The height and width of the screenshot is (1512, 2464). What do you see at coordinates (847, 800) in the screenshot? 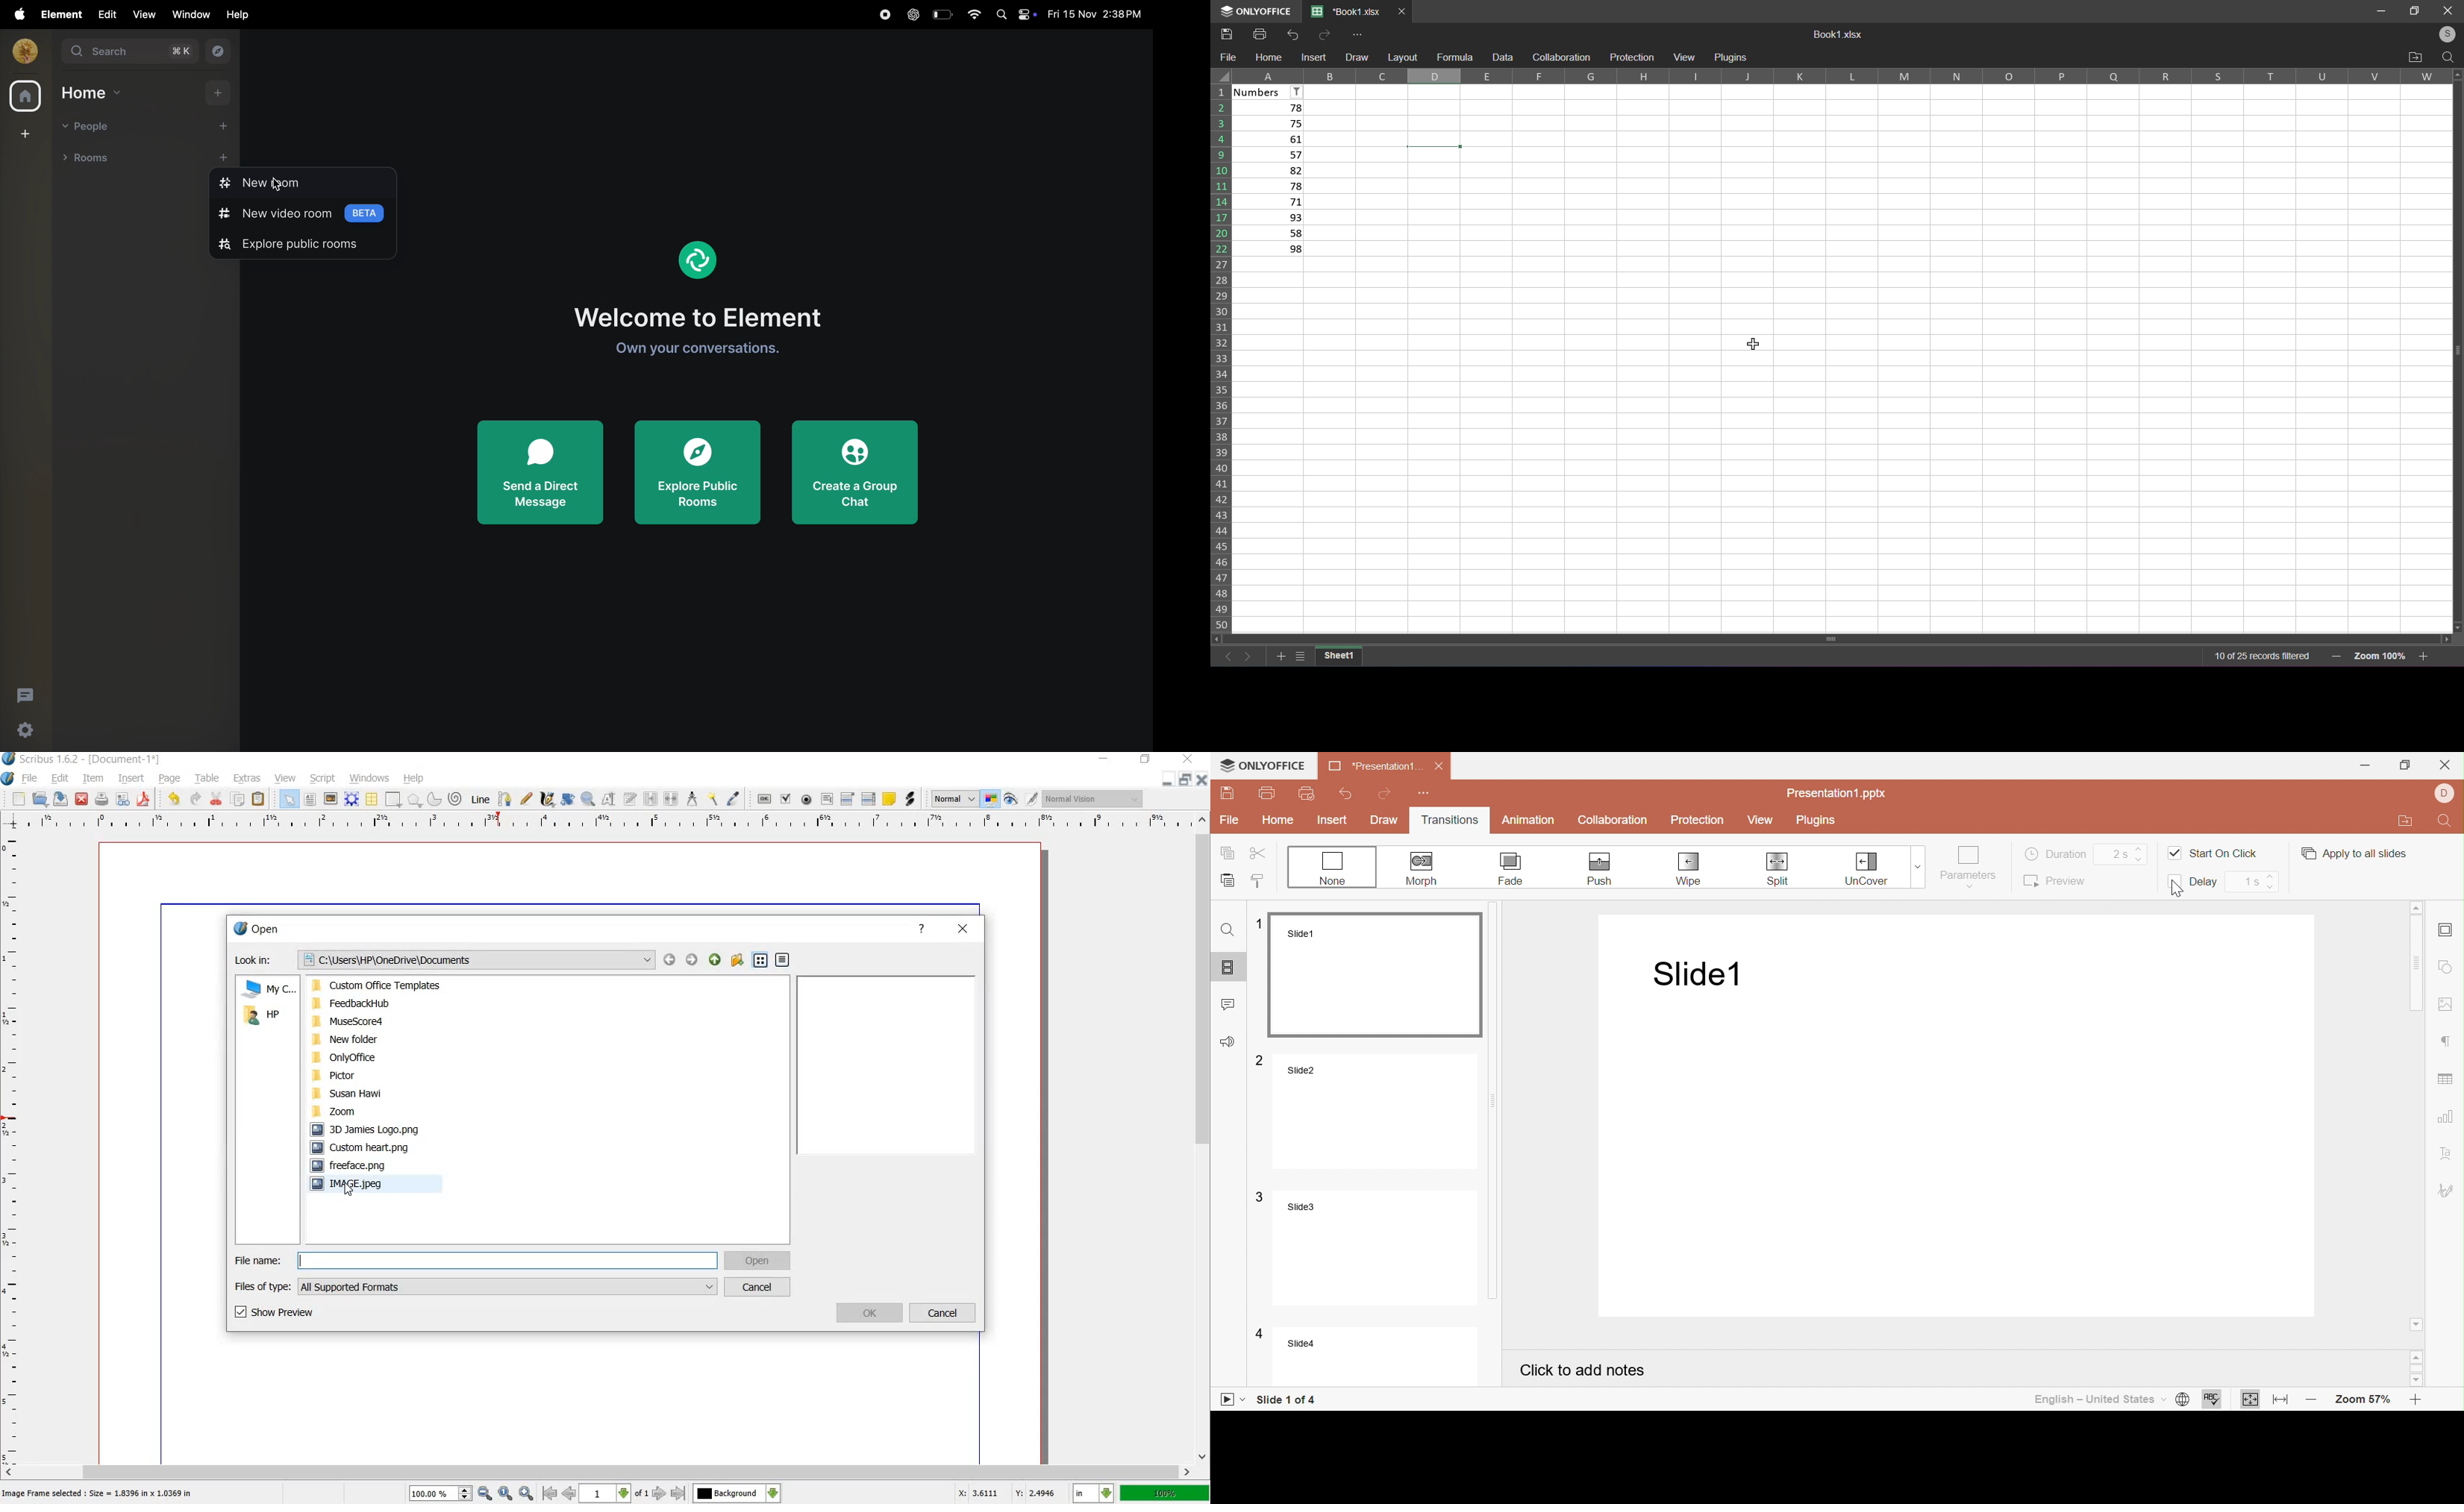
I see `pdf combo box` at bounding box center [847, 800].